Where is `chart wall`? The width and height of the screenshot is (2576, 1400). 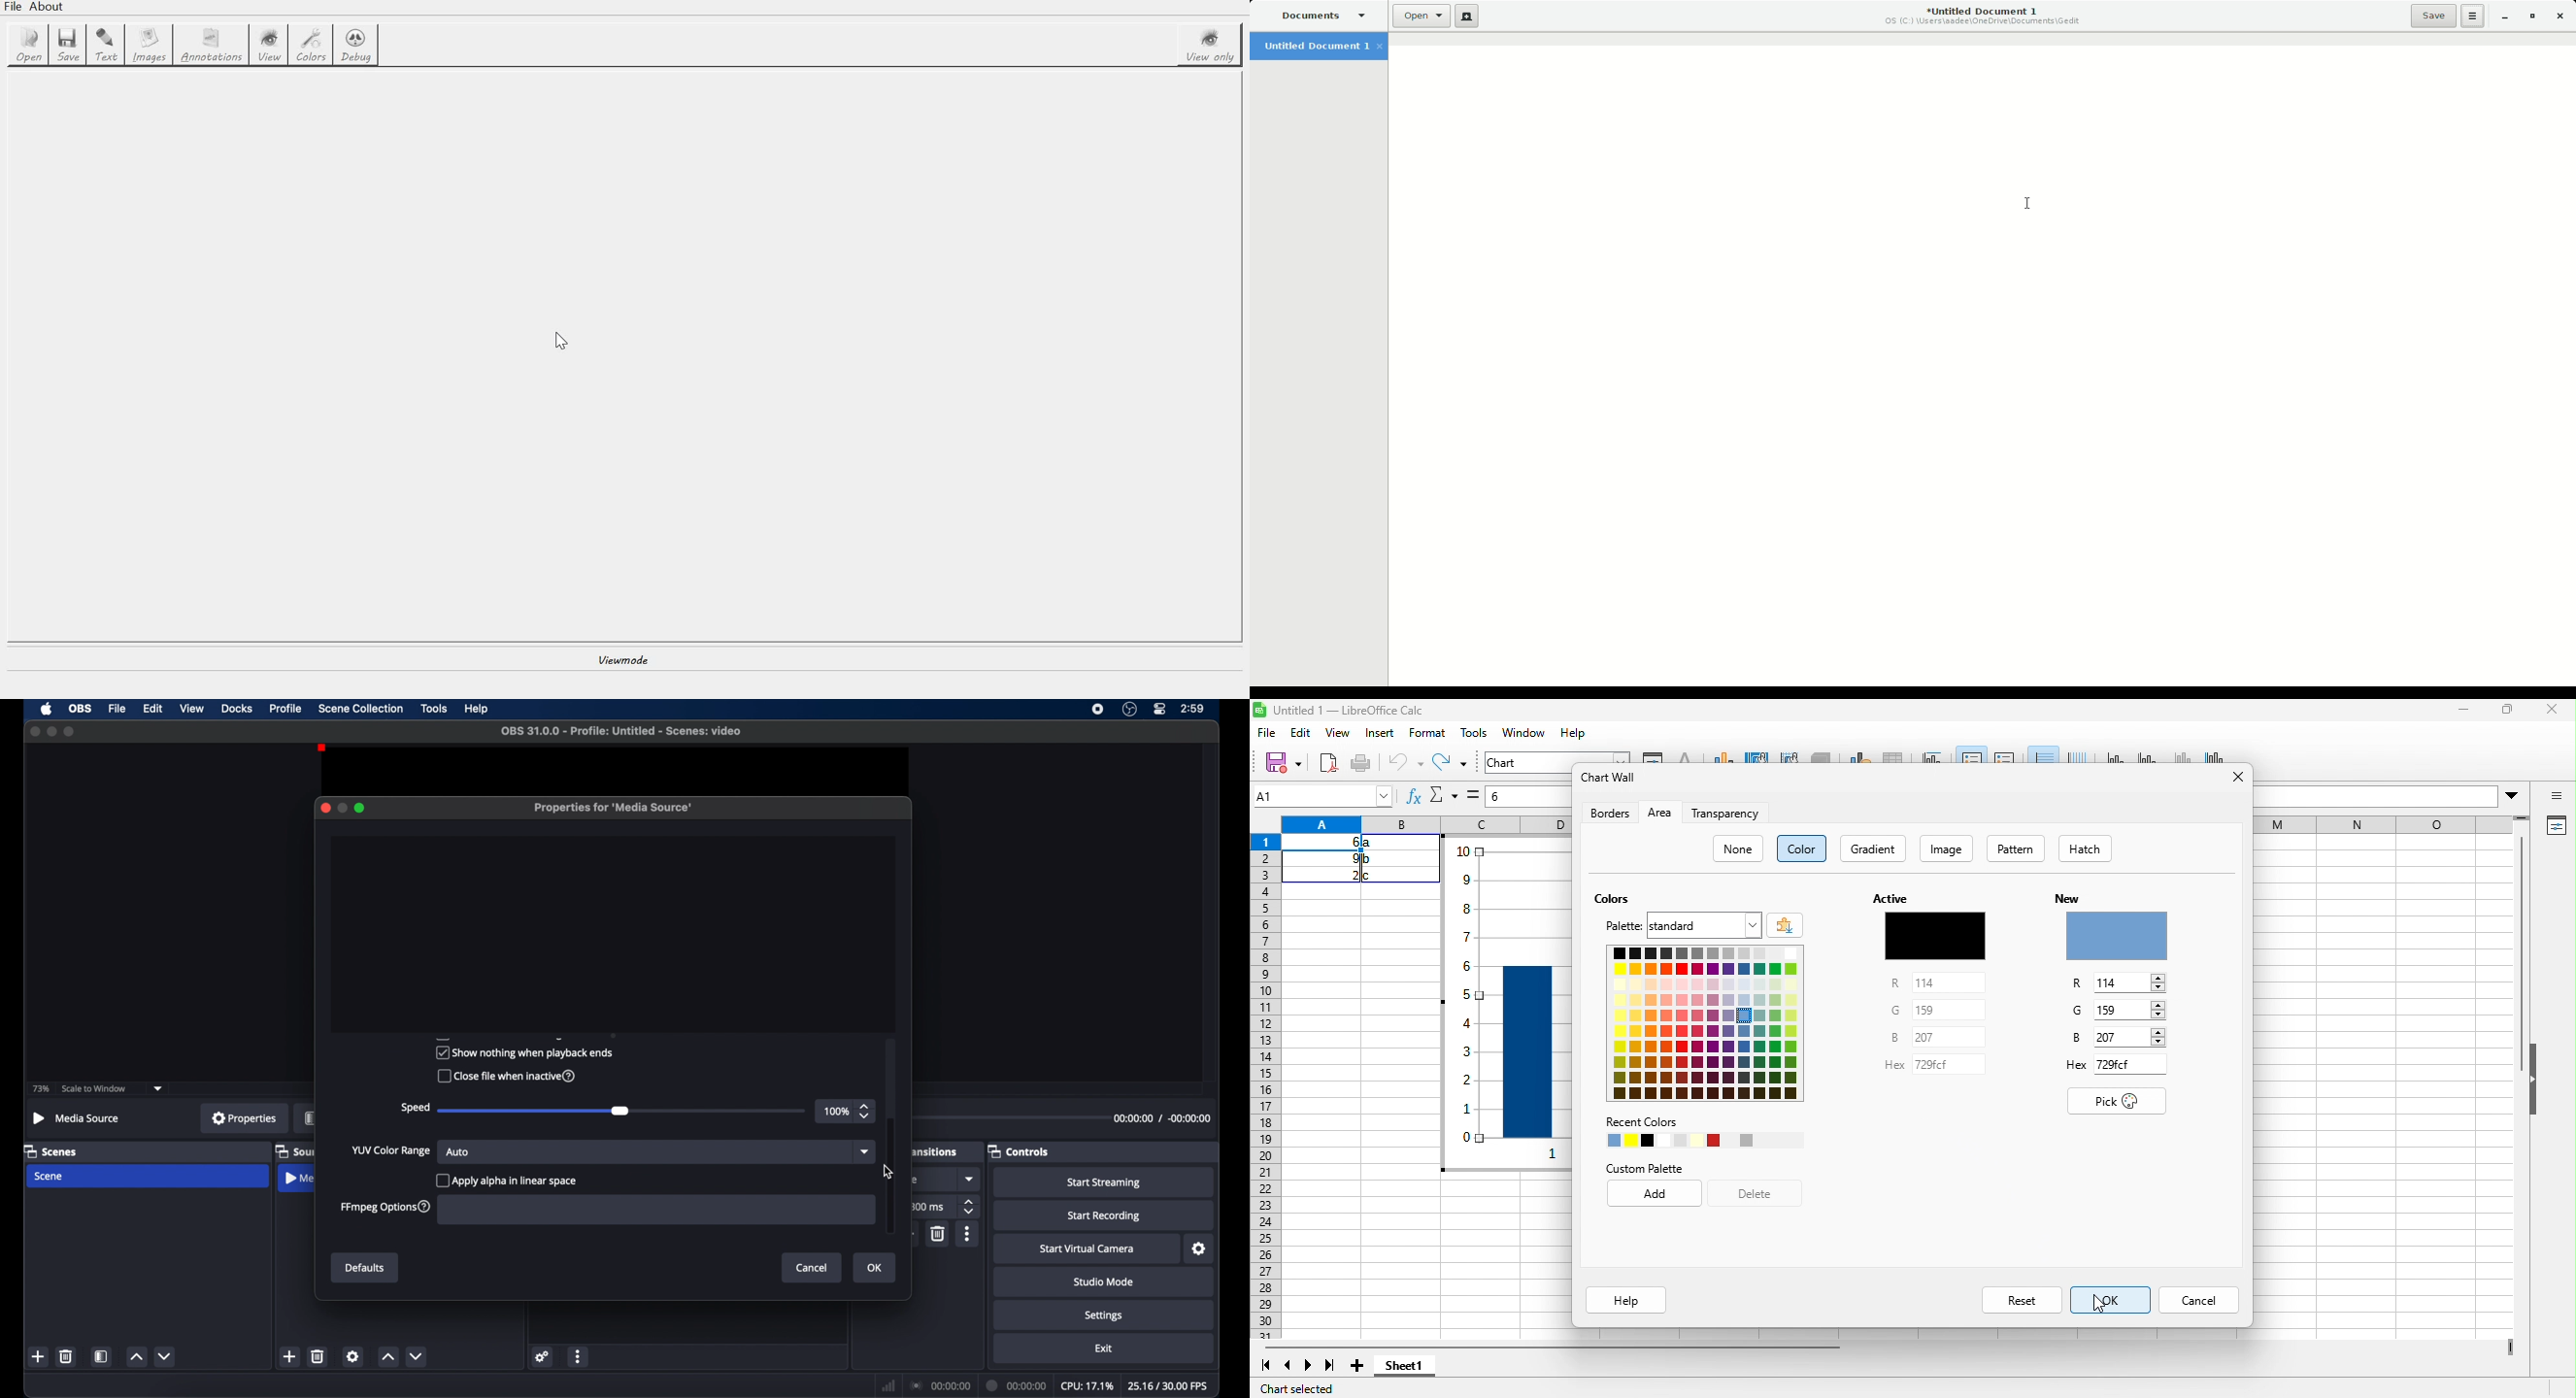
chart wall is located at coordinates (1611, 778).